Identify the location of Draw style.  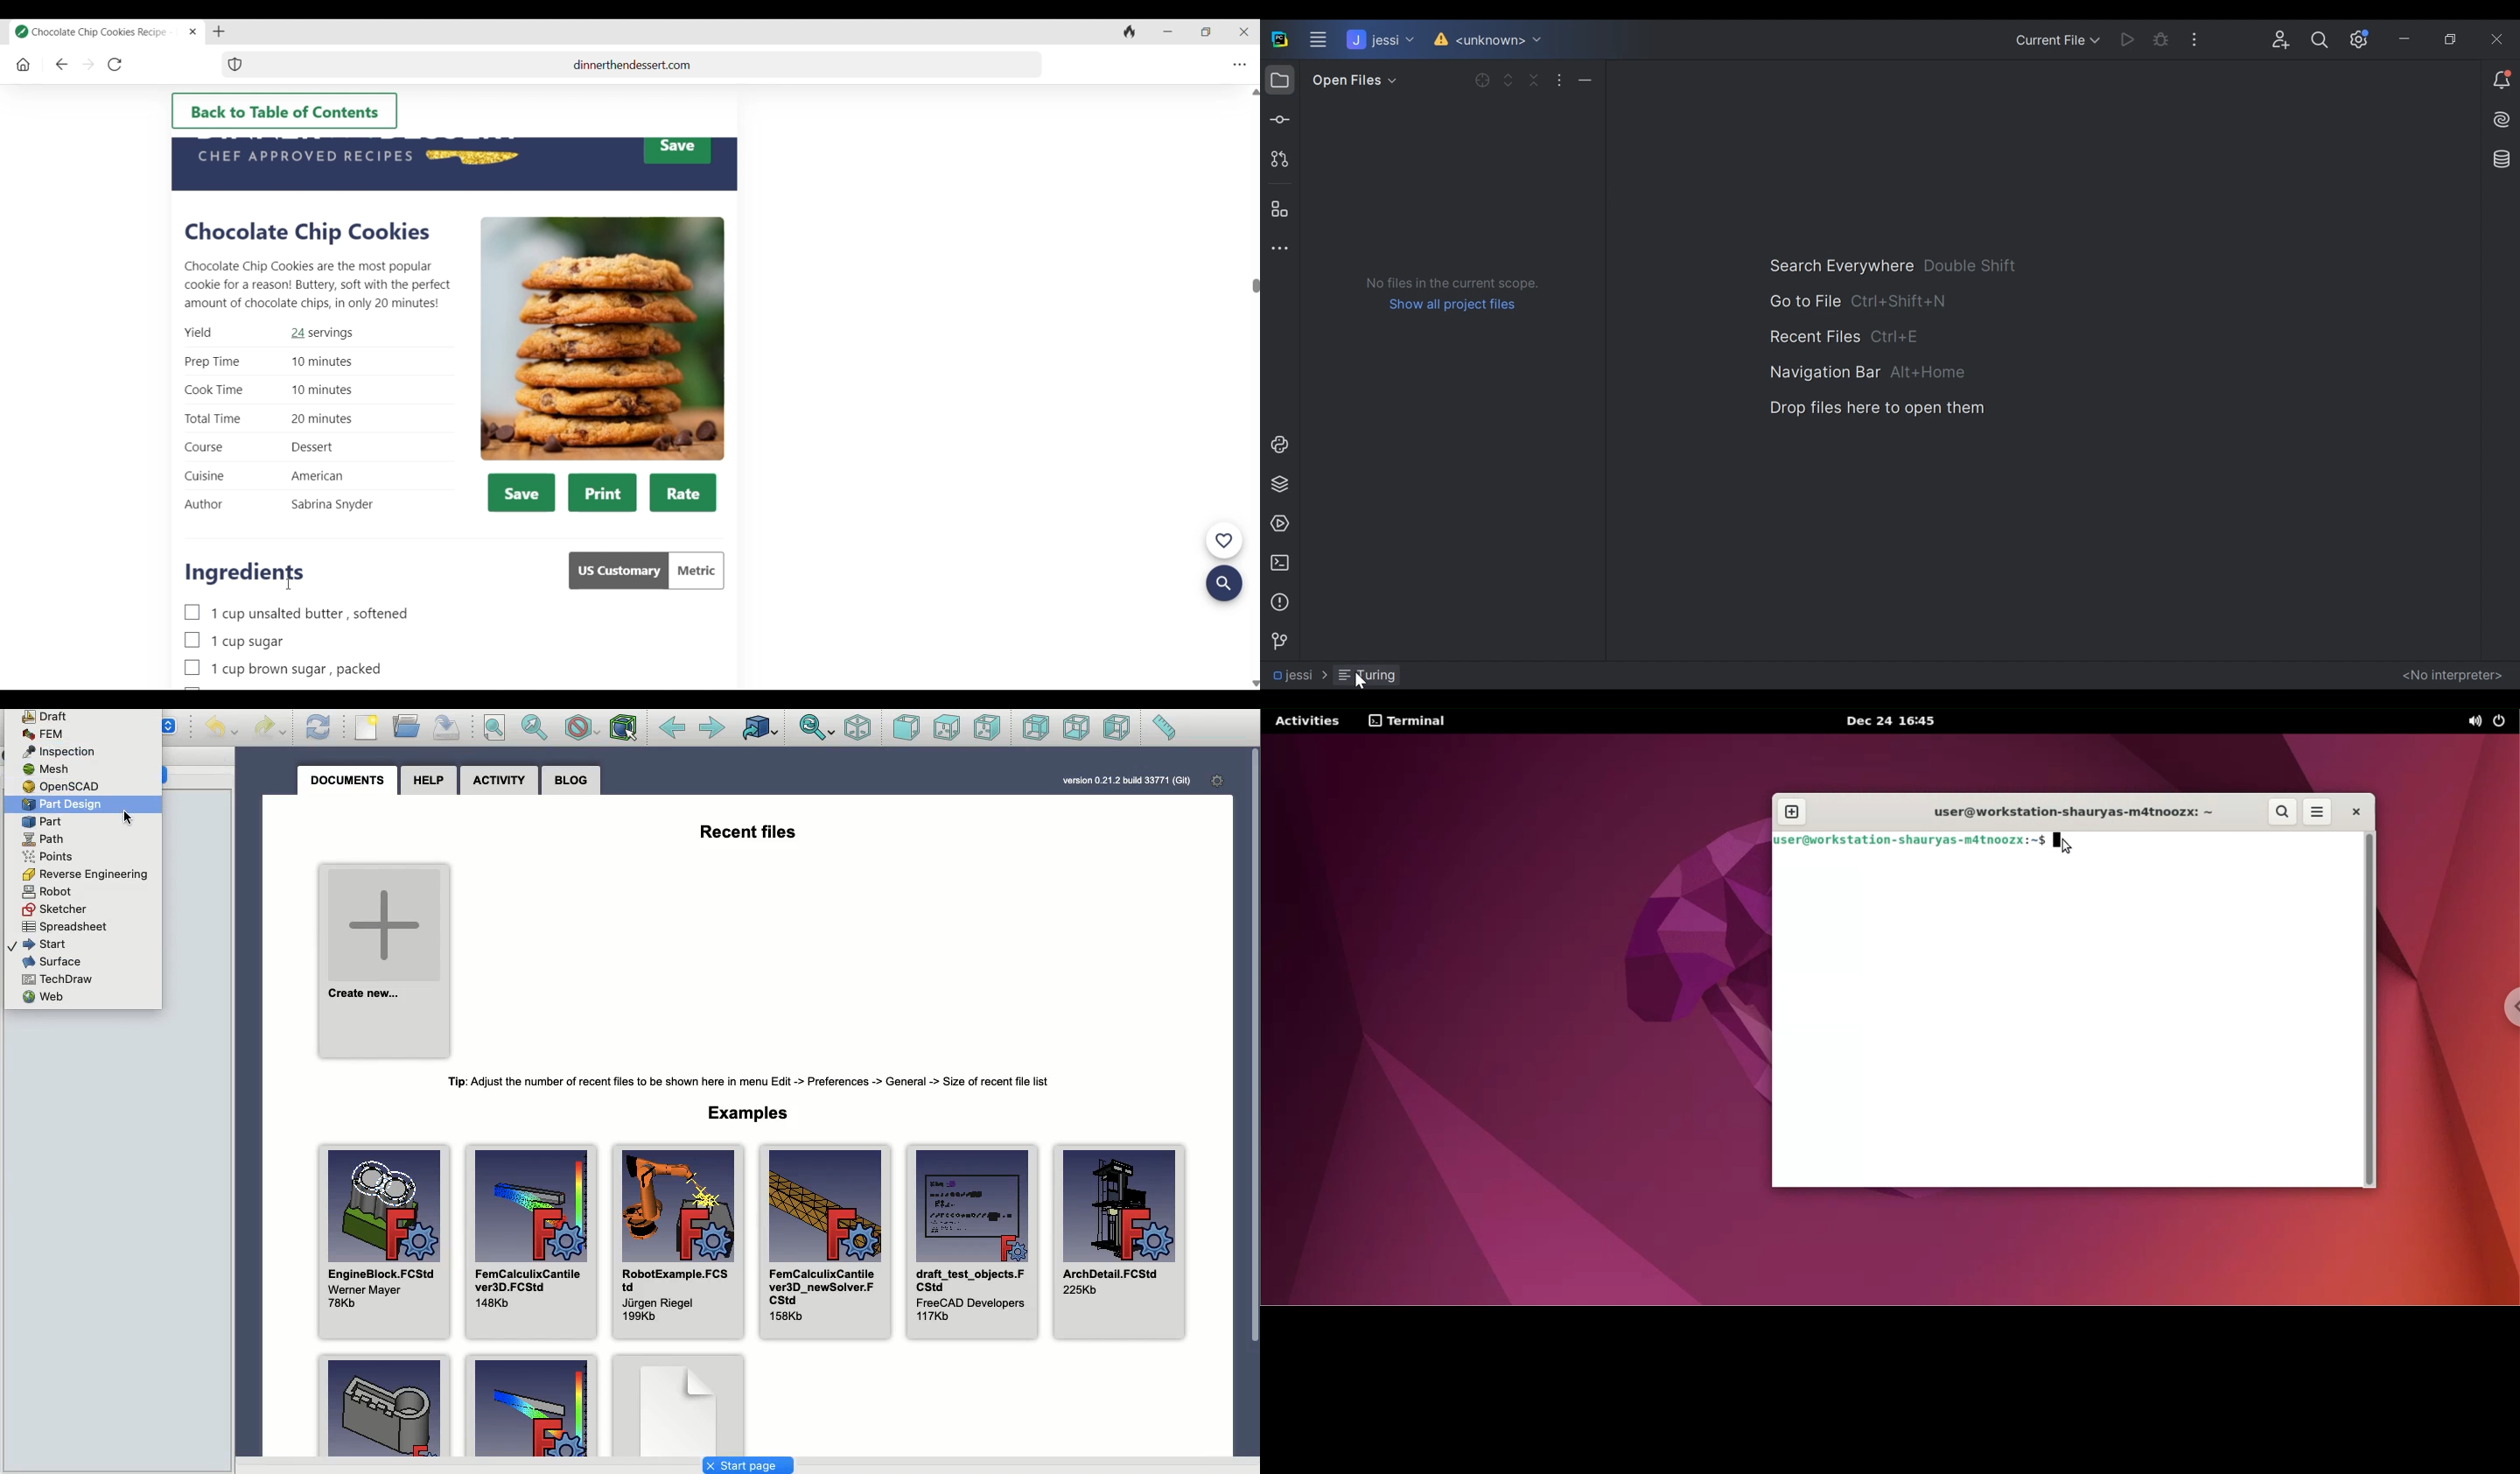
(581, 728).